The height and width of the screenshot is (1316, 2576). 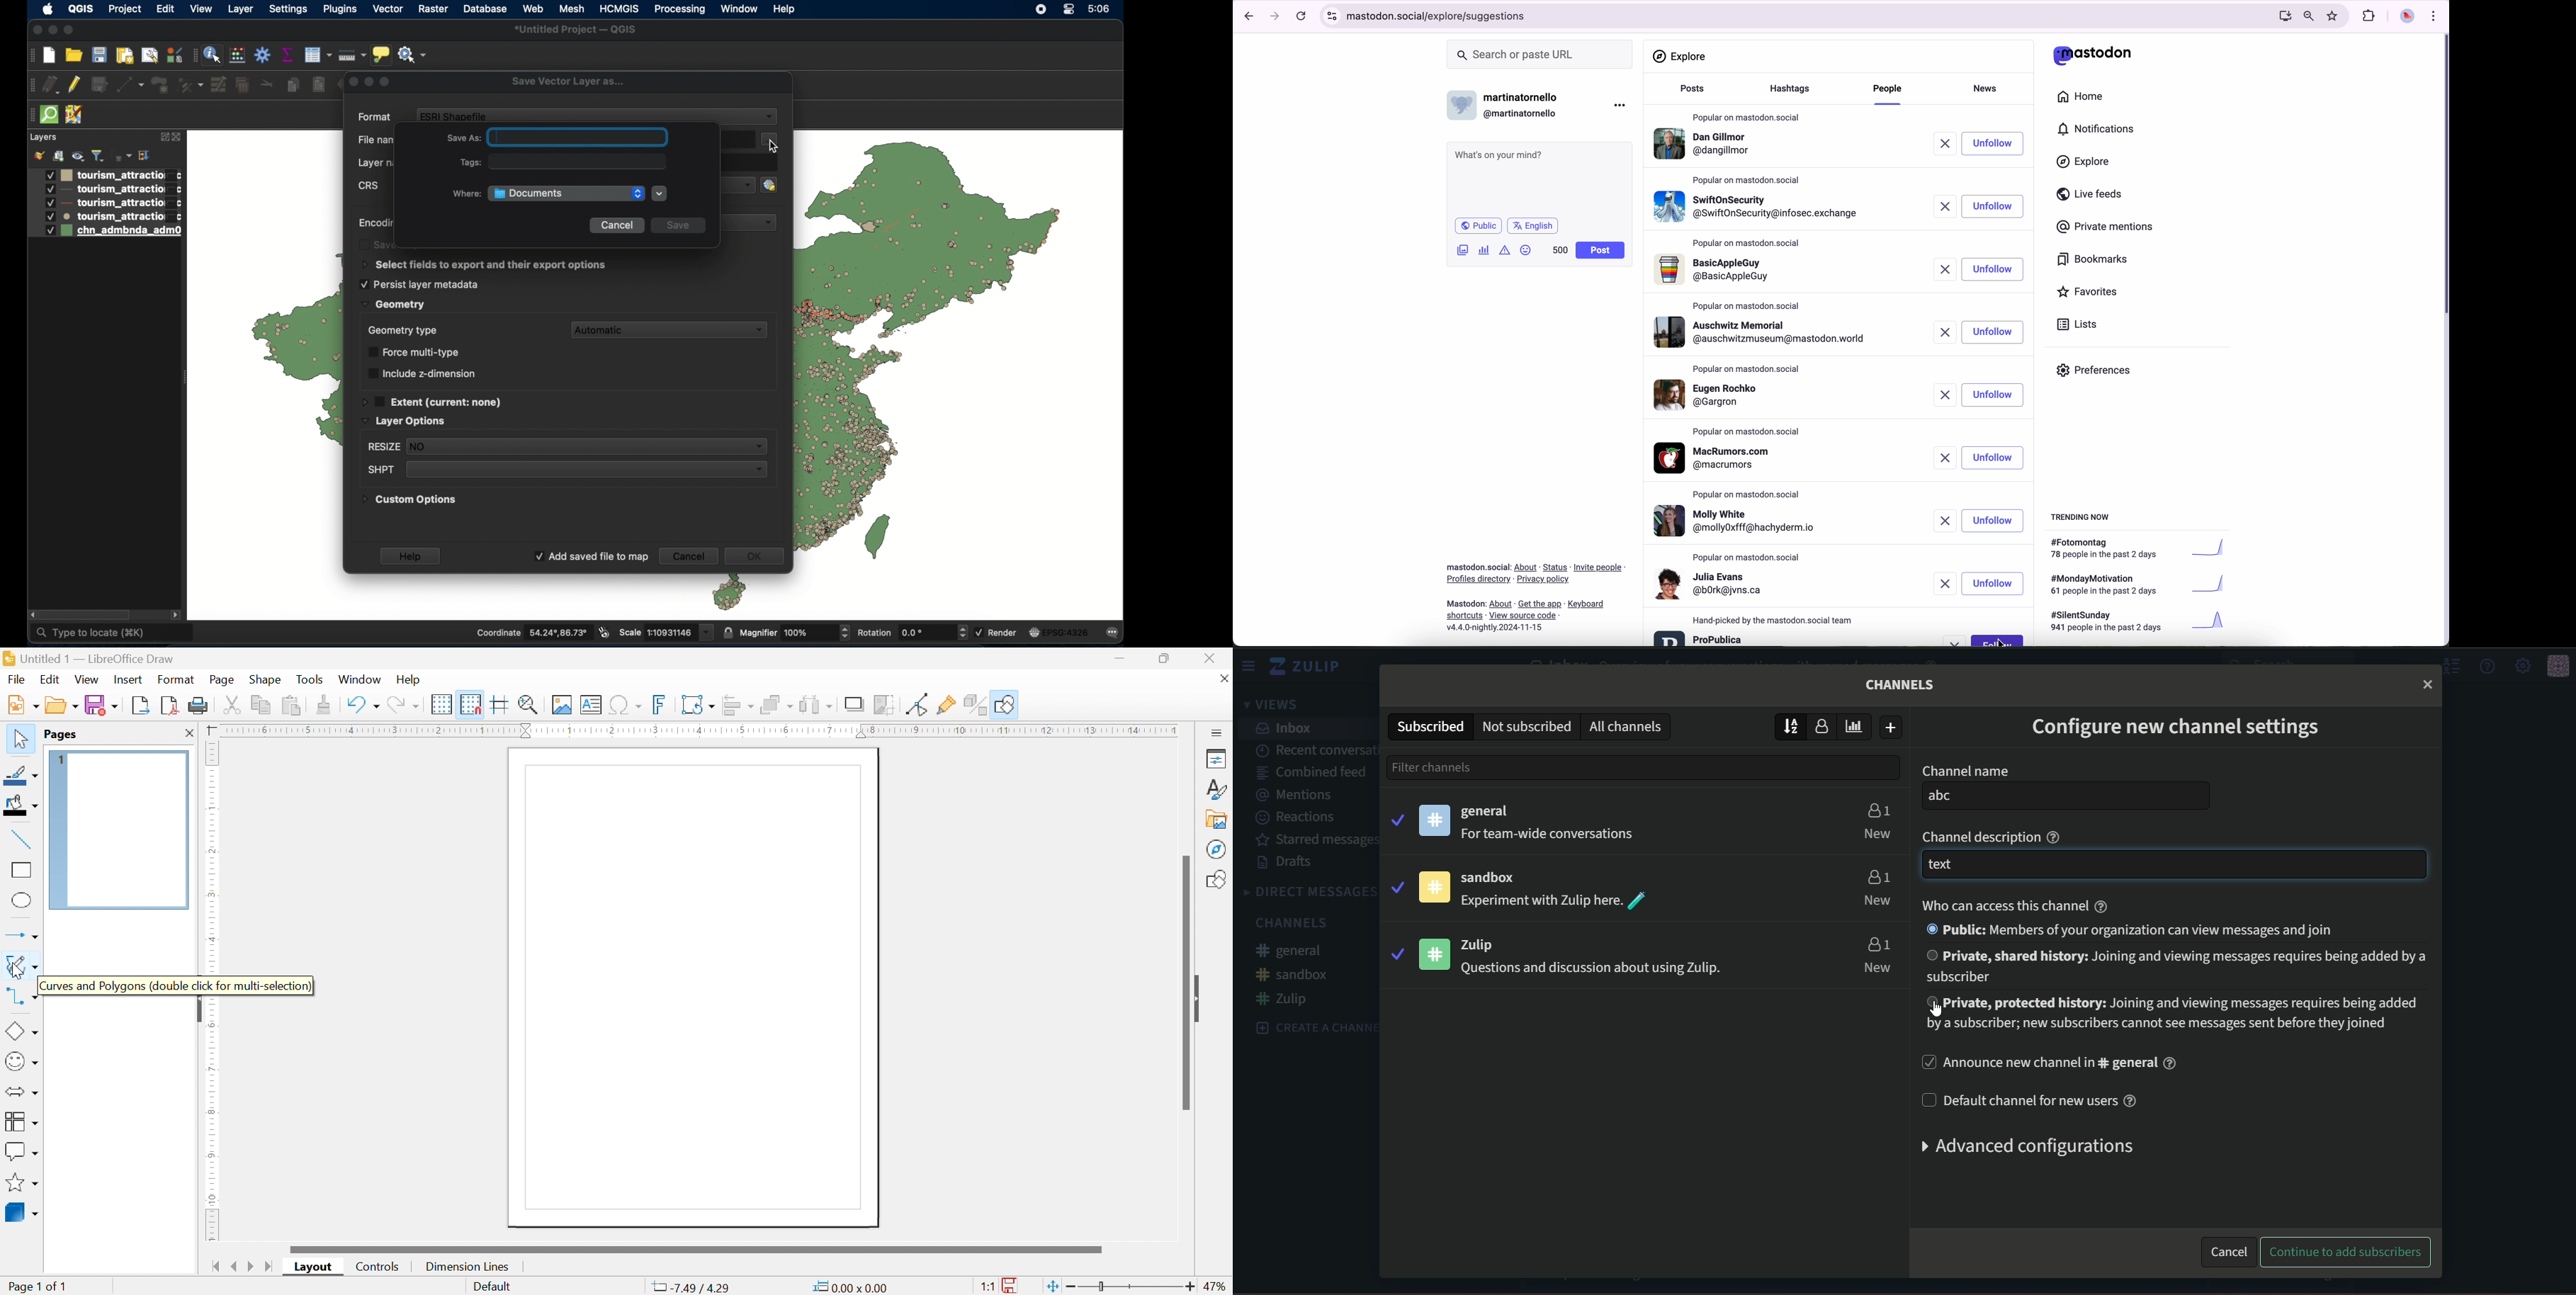 What do you see at coordinates (131, 85) in the screenshot?
I see `digitize with segment` at bounding box center [131, 85].